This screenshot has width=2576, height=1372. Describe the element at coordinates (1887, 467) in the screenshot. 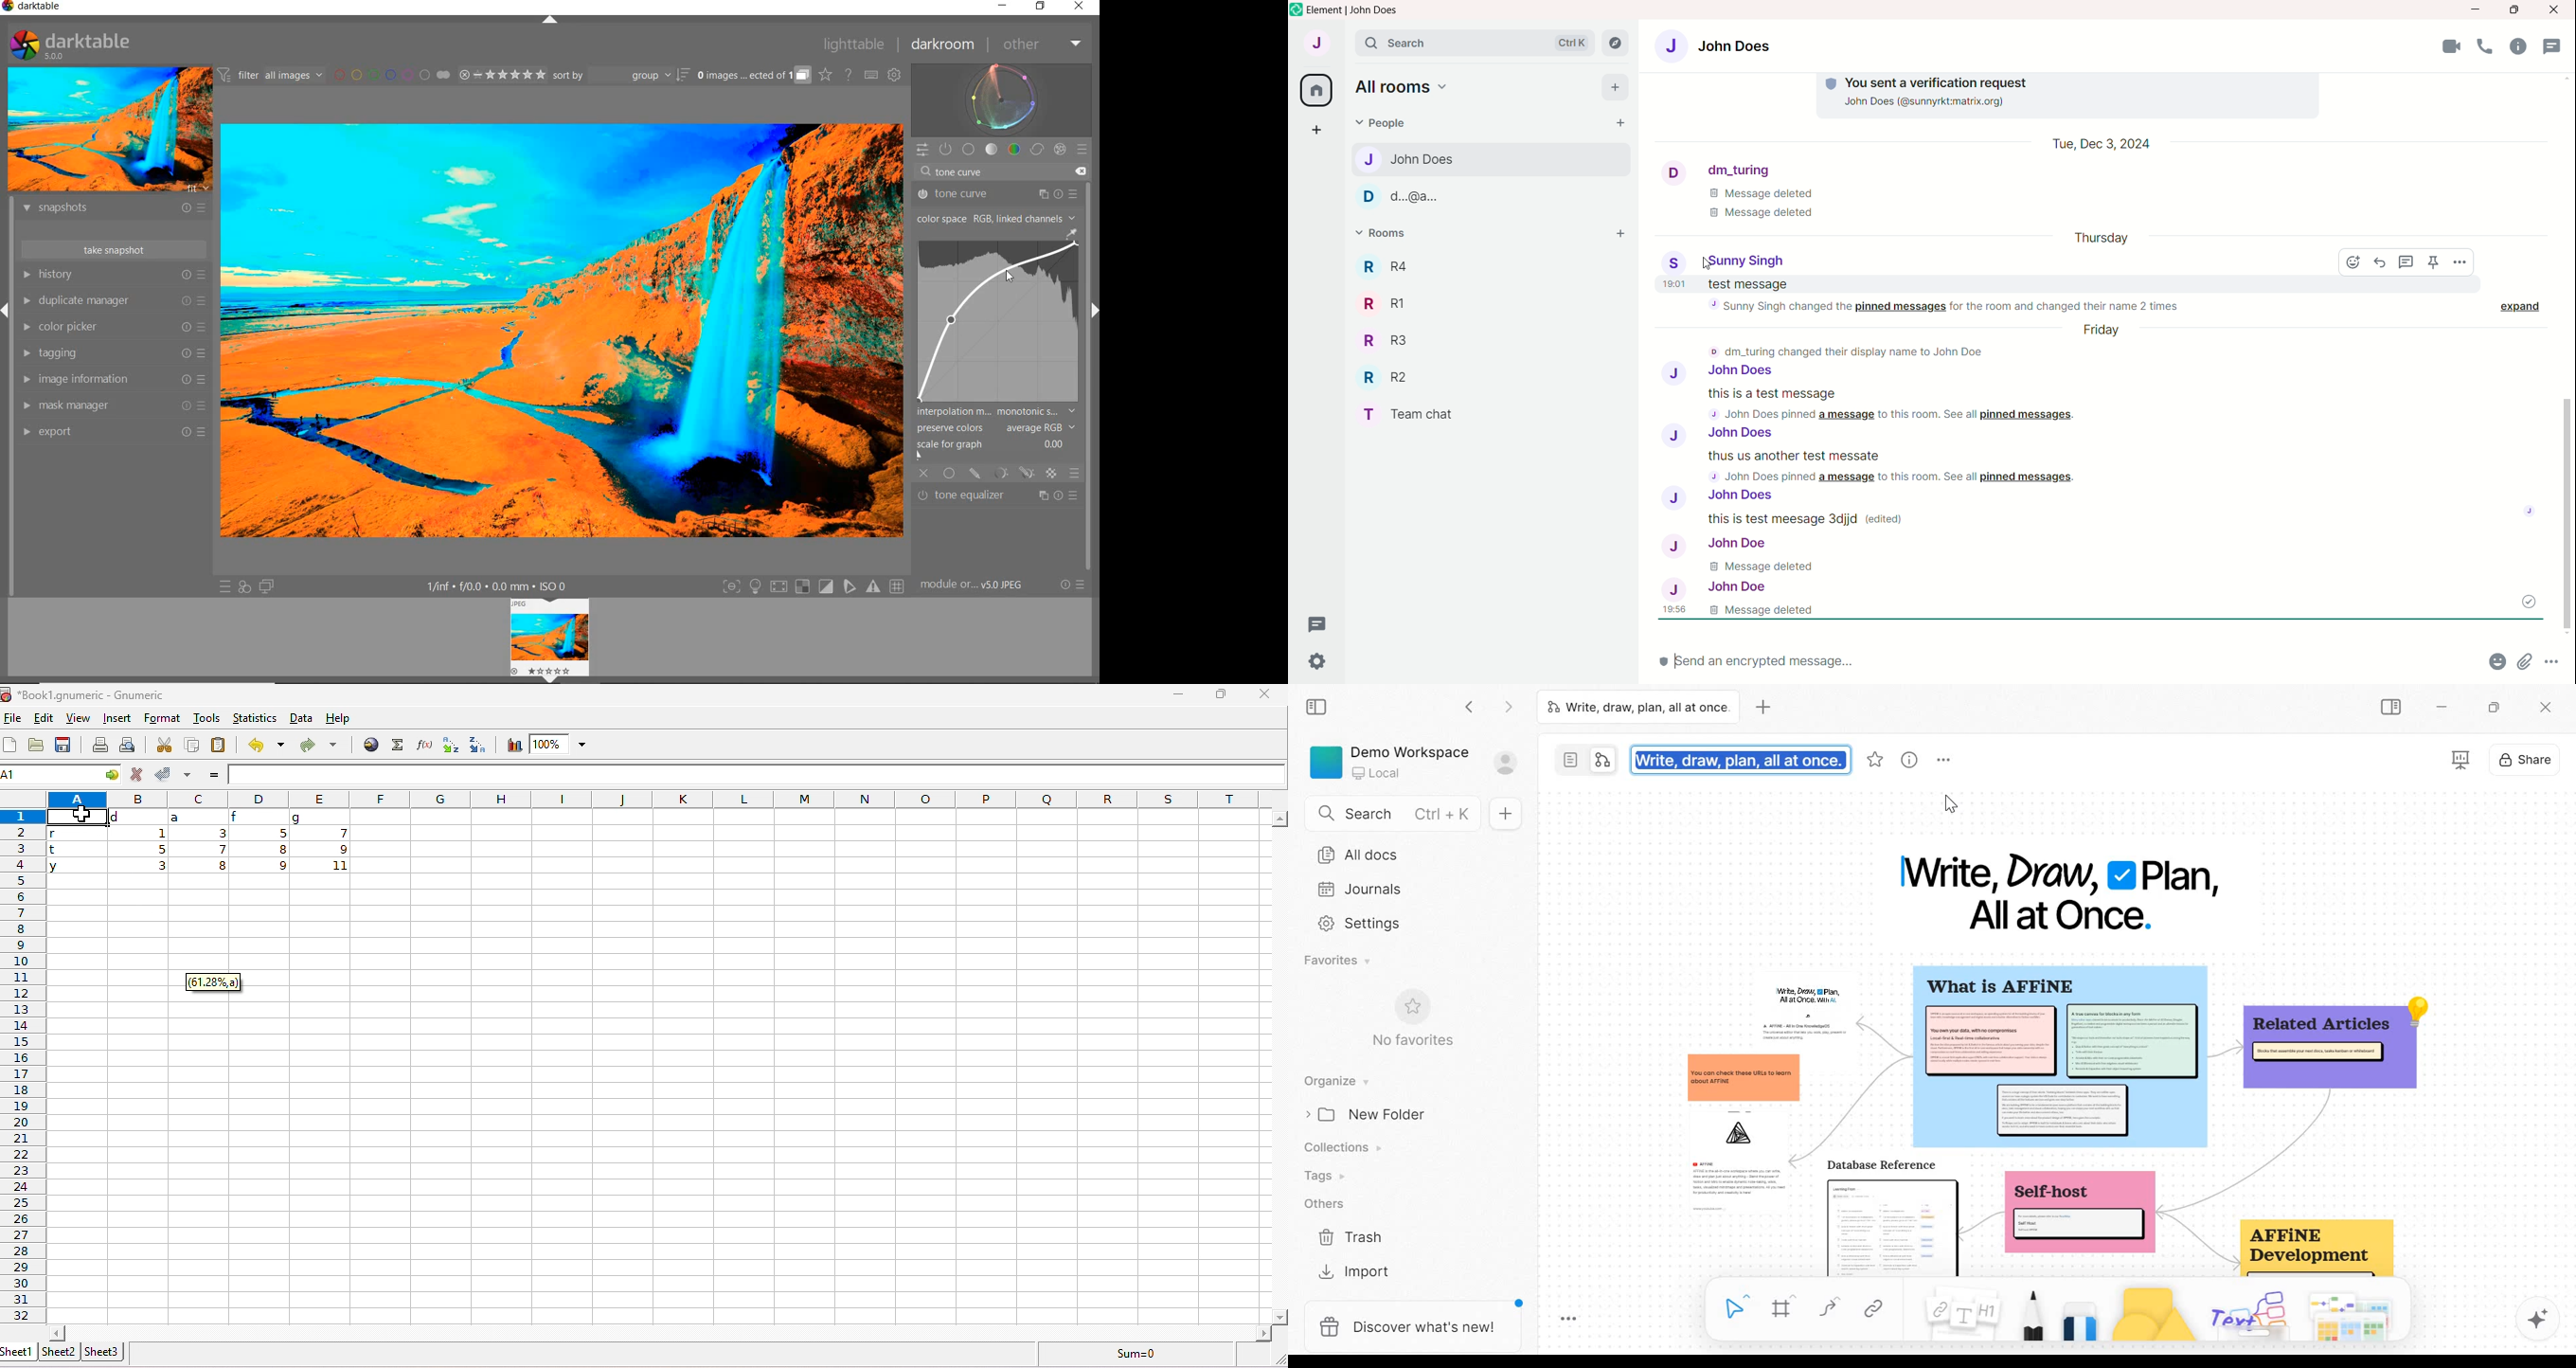

I see `this is anothe rtest message` at that location.